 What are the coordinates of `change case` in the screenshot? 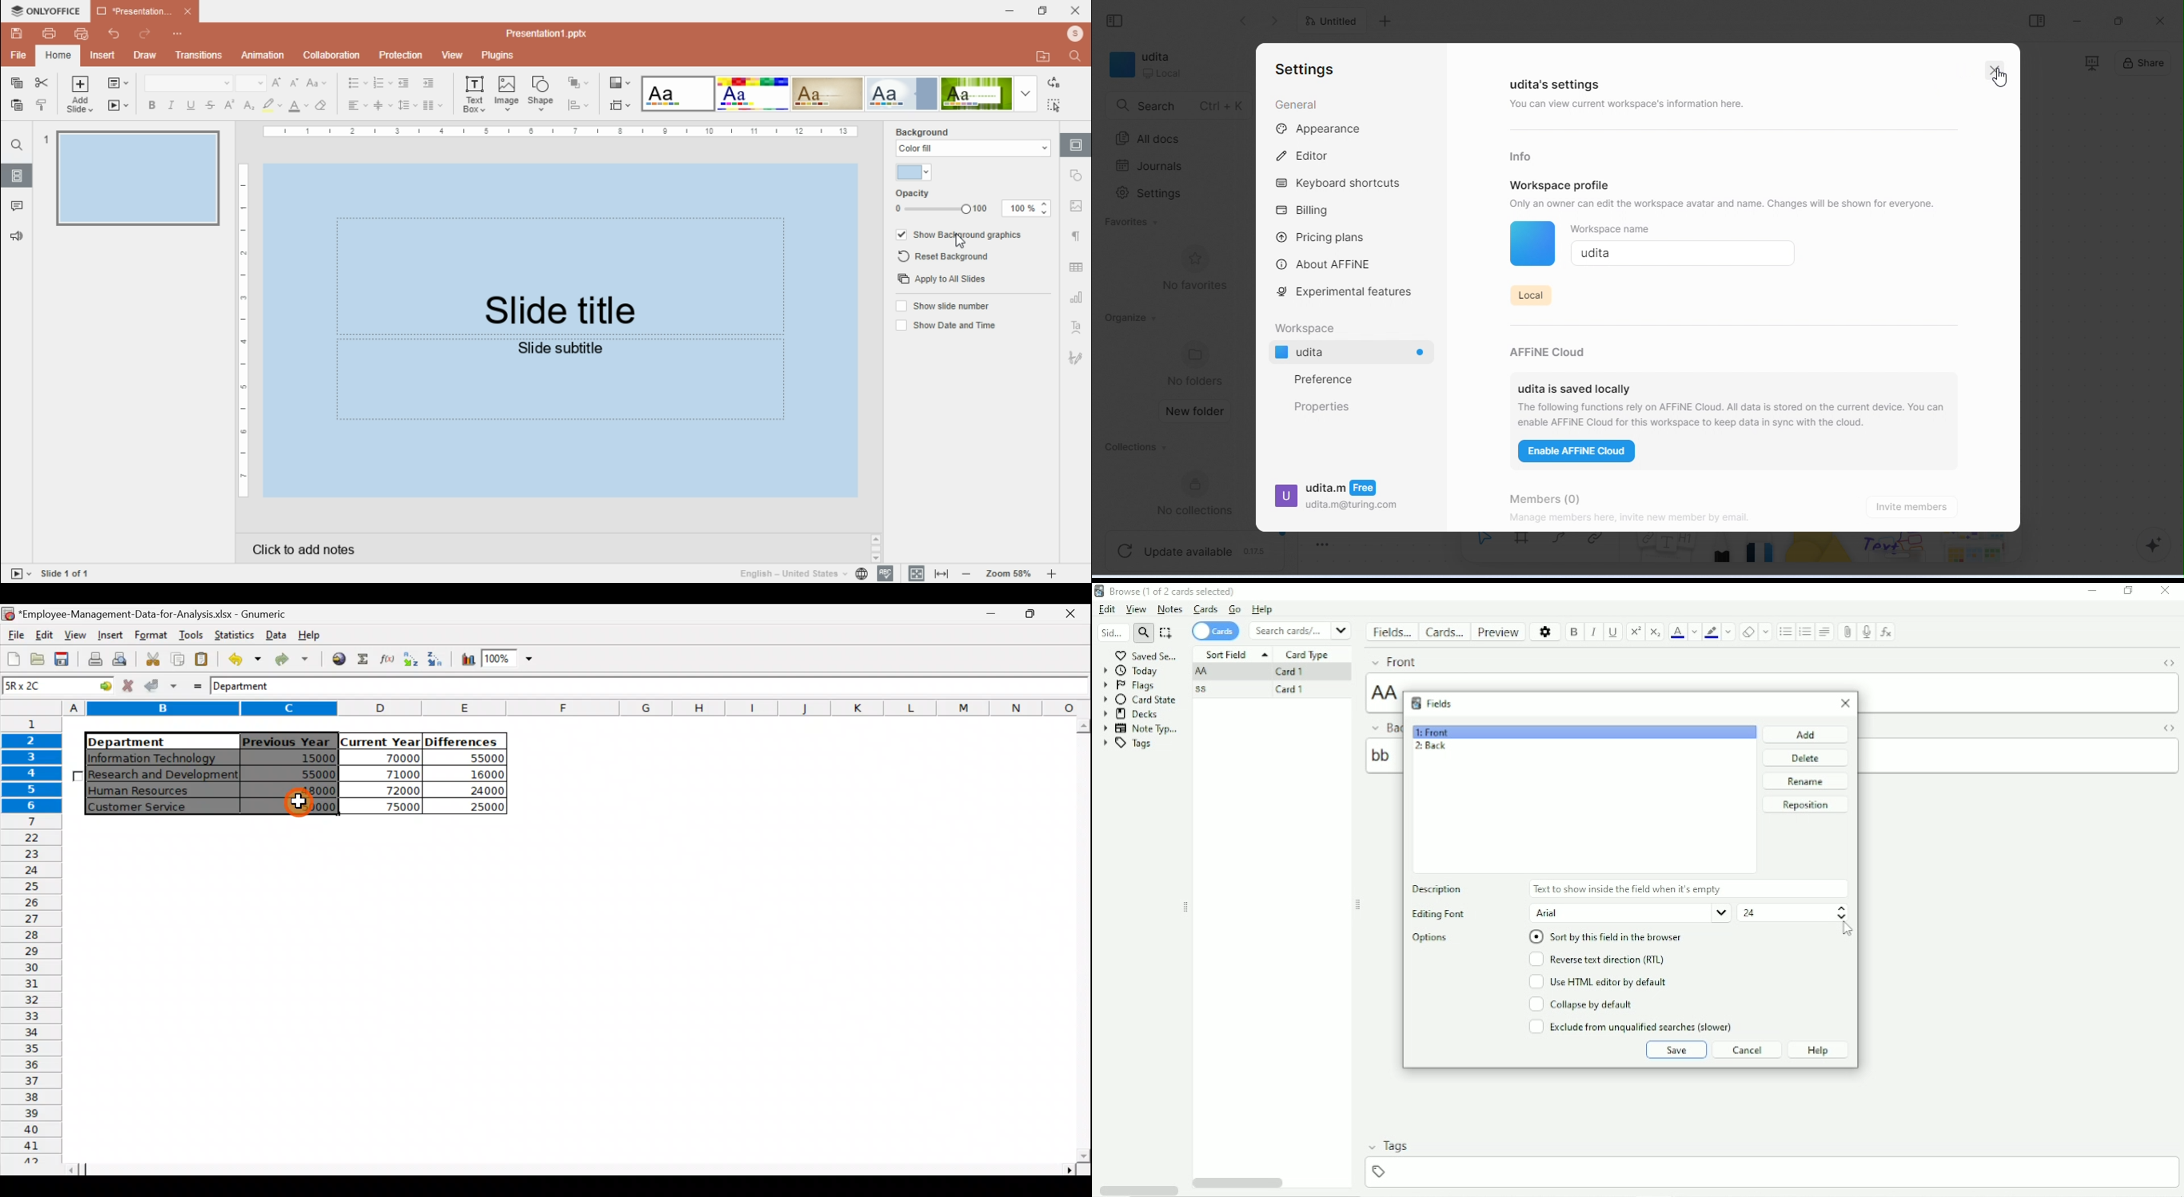 It's located at (317, 83).